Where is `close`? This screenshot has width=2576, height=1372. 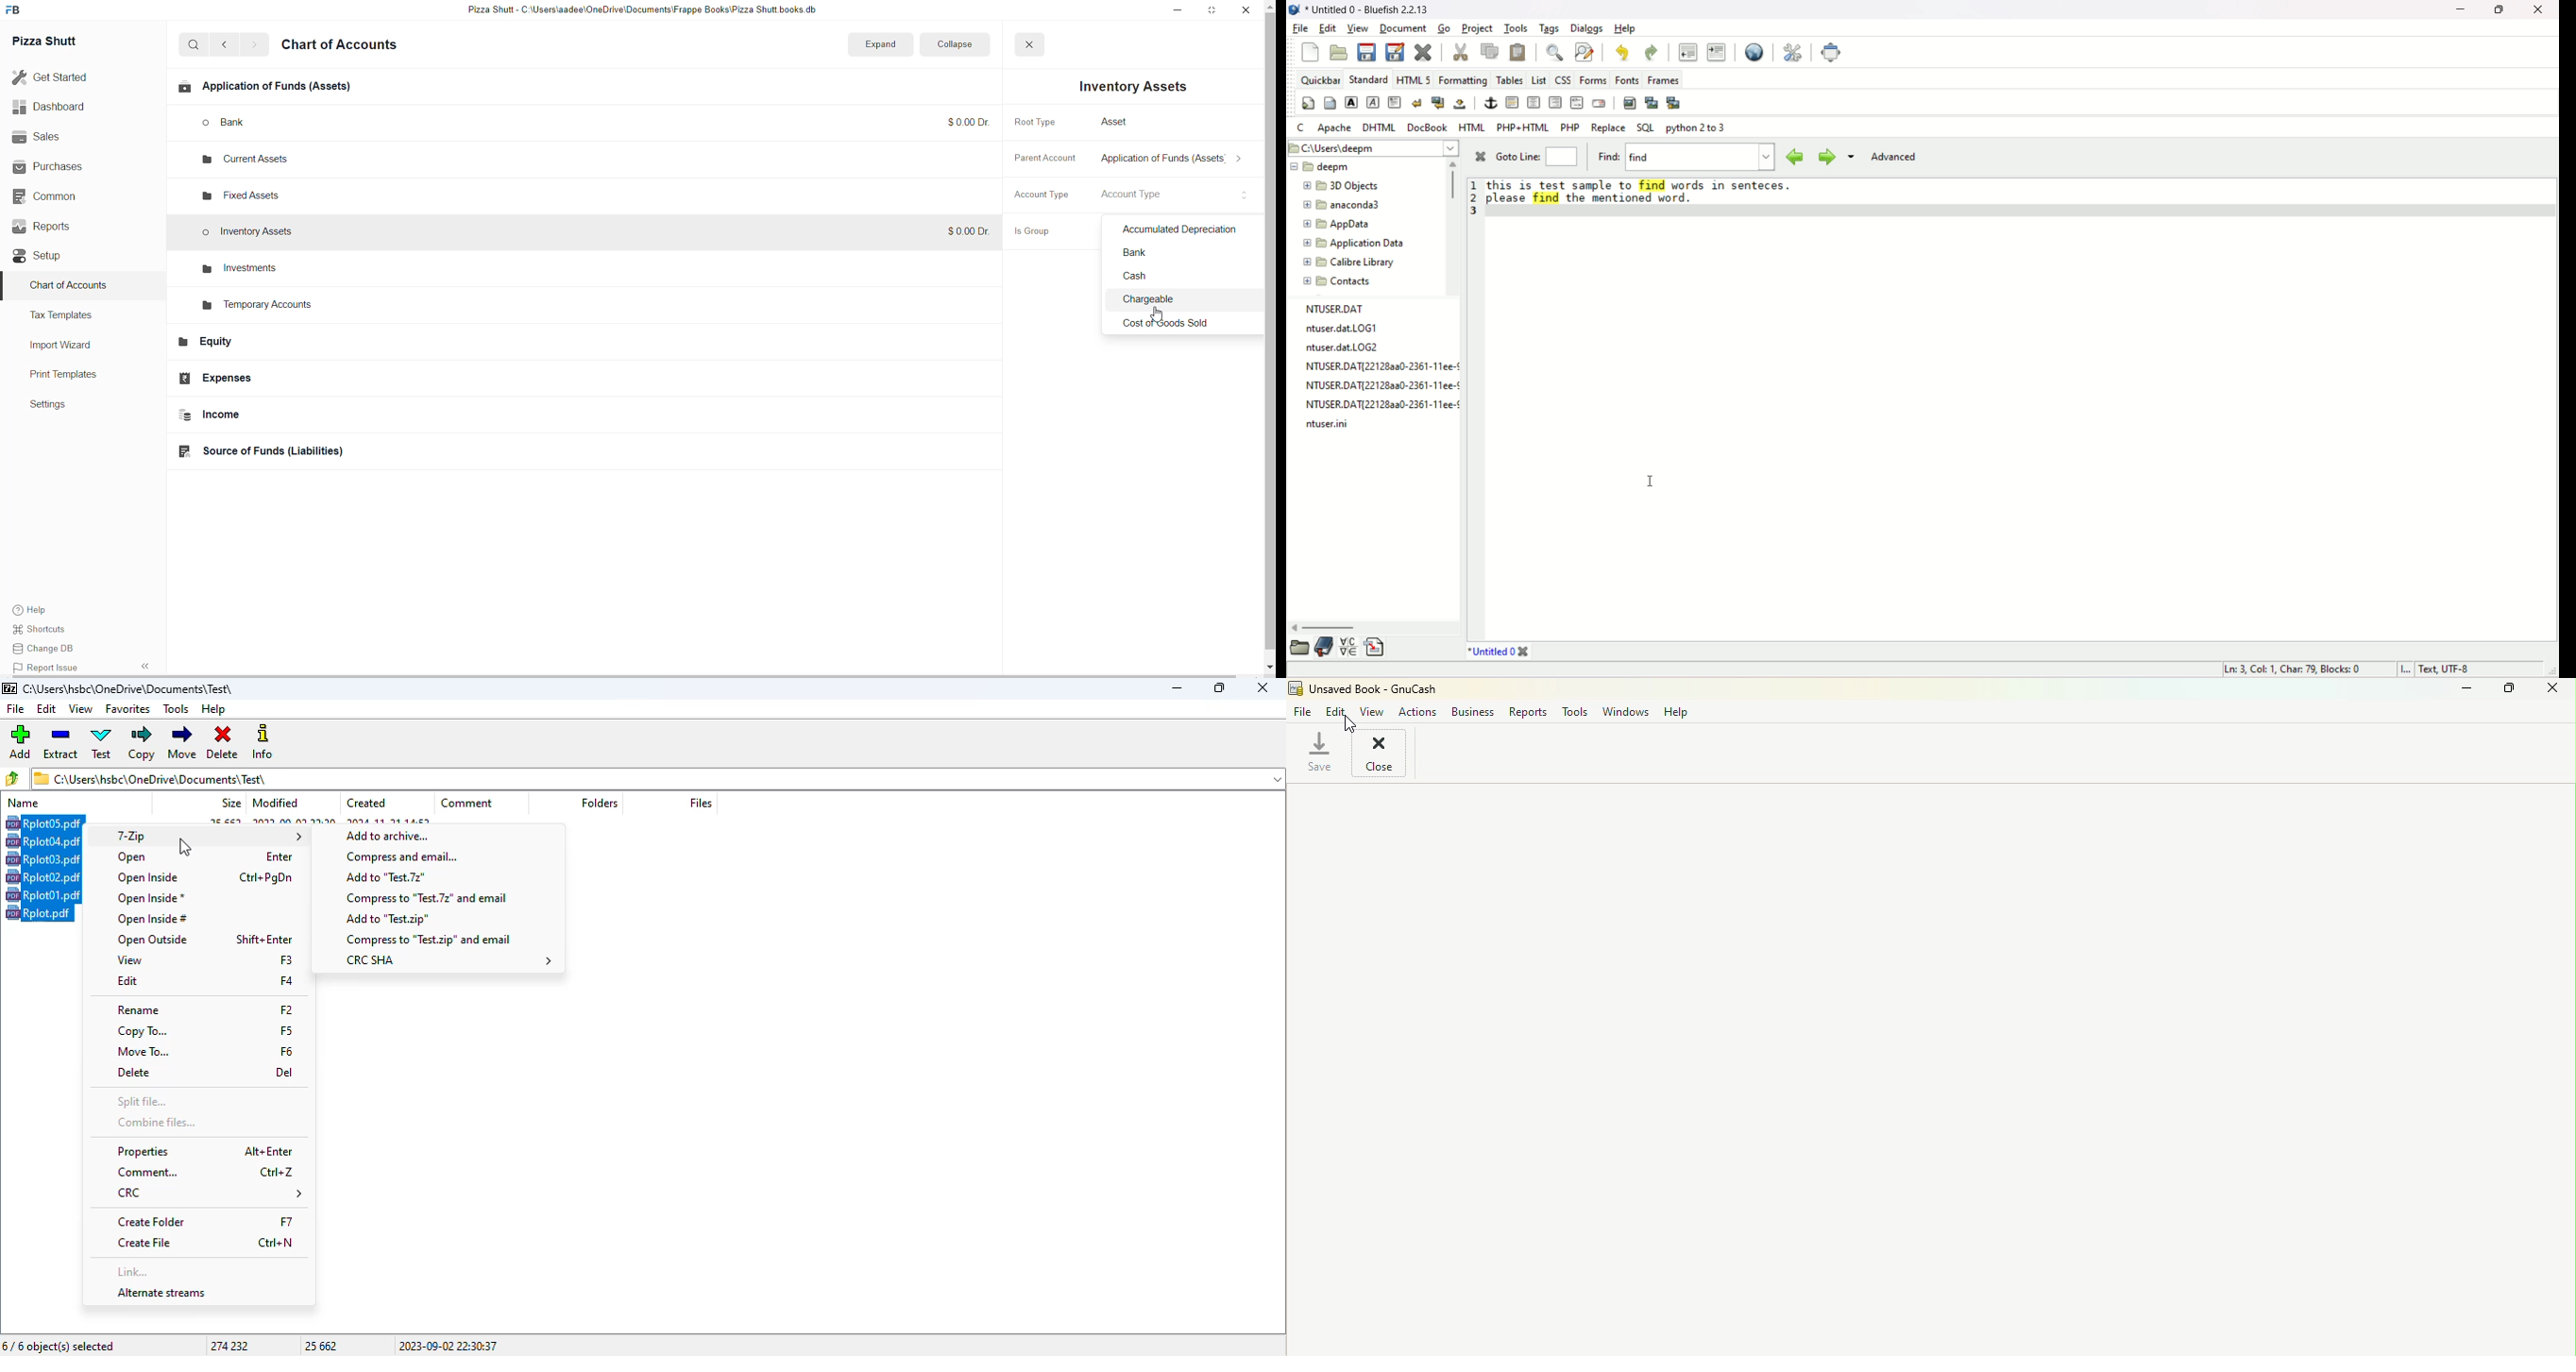
close is located at coordinates (1242, 10).